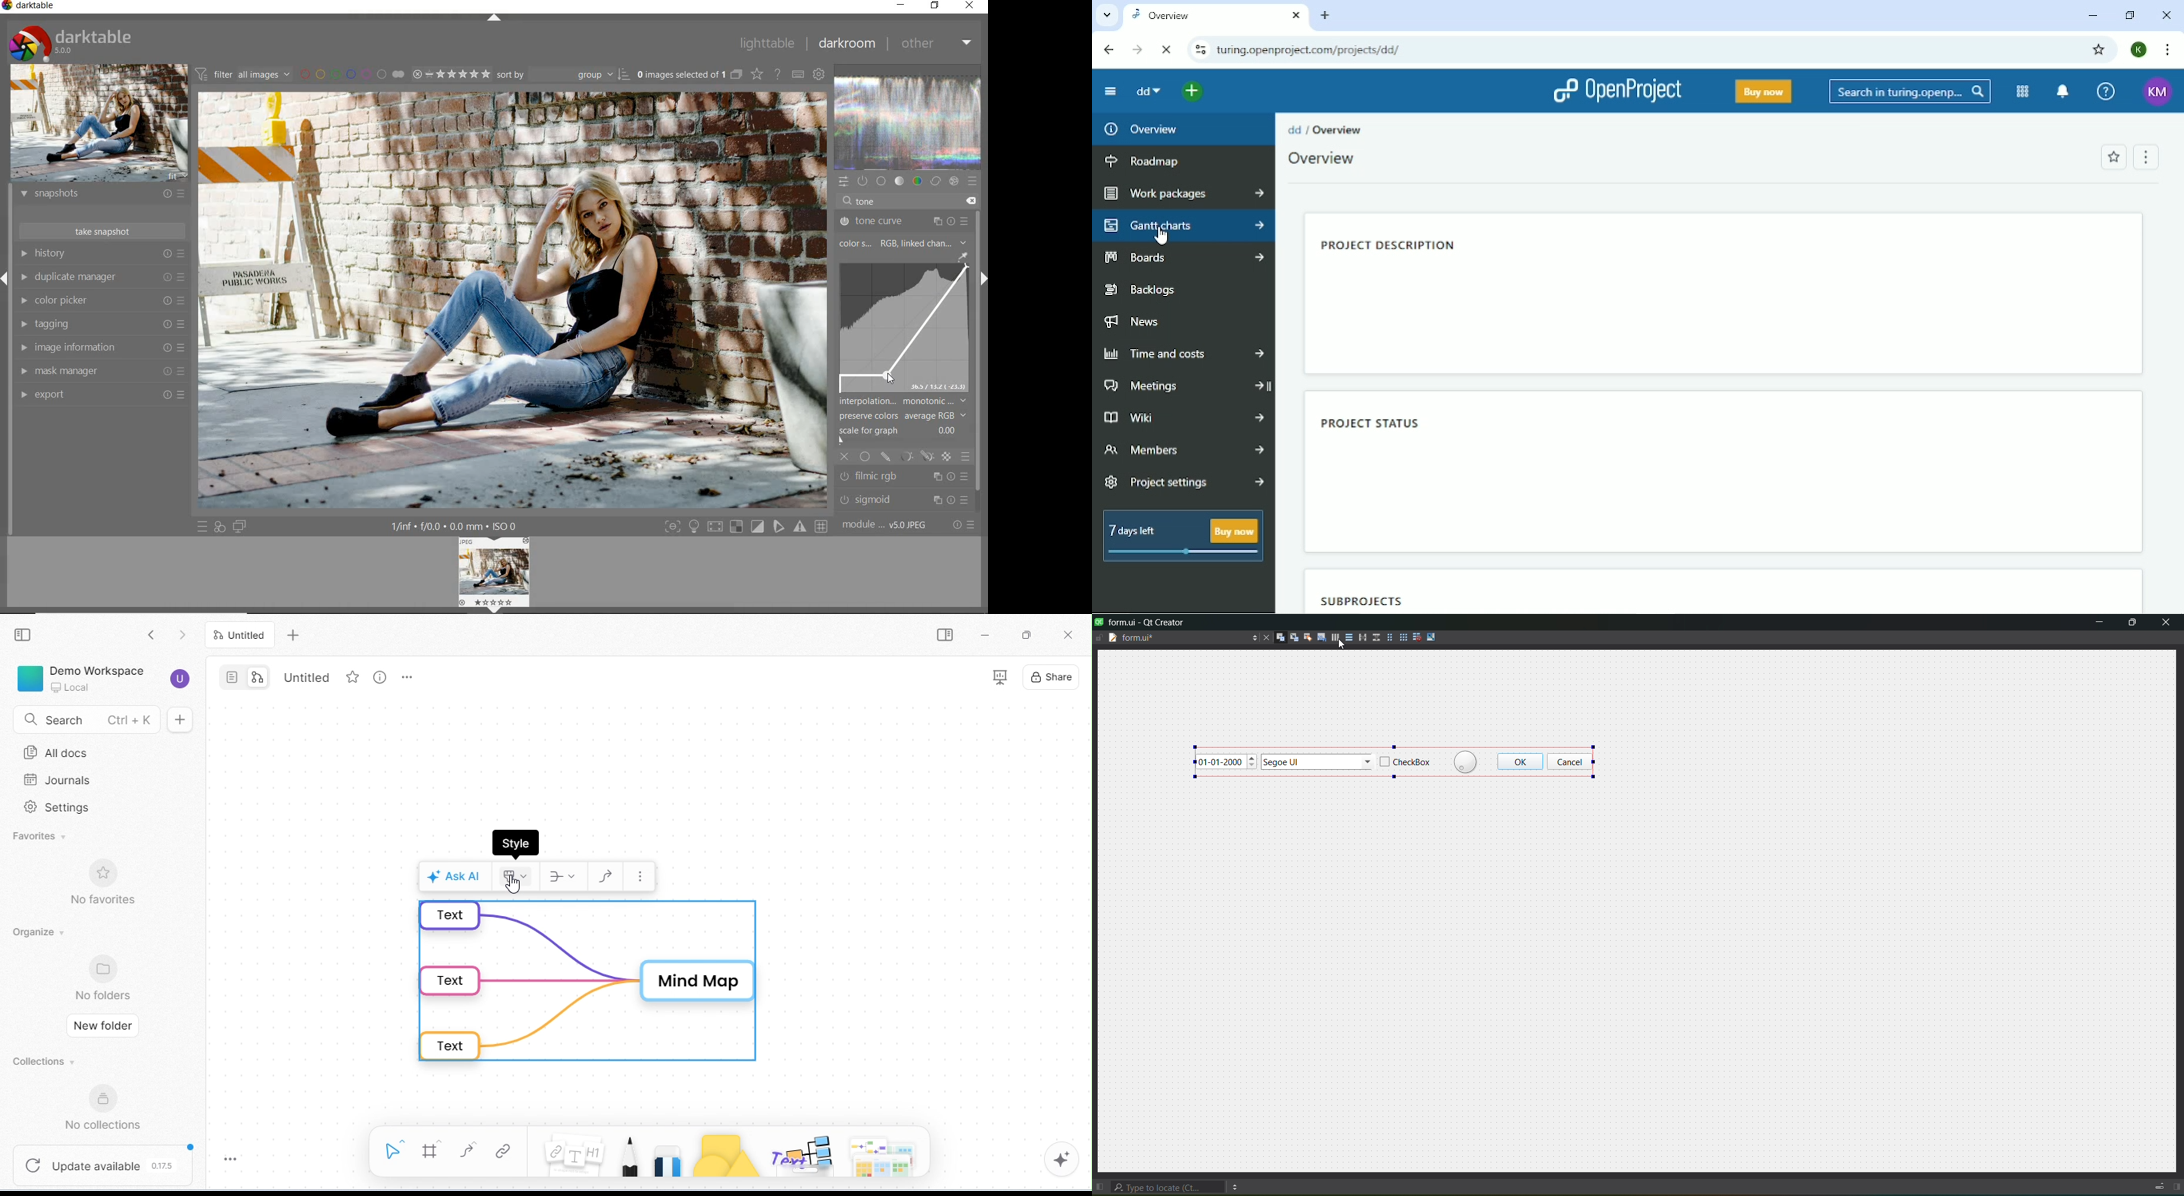  I want to click on off, so click(846, 456).